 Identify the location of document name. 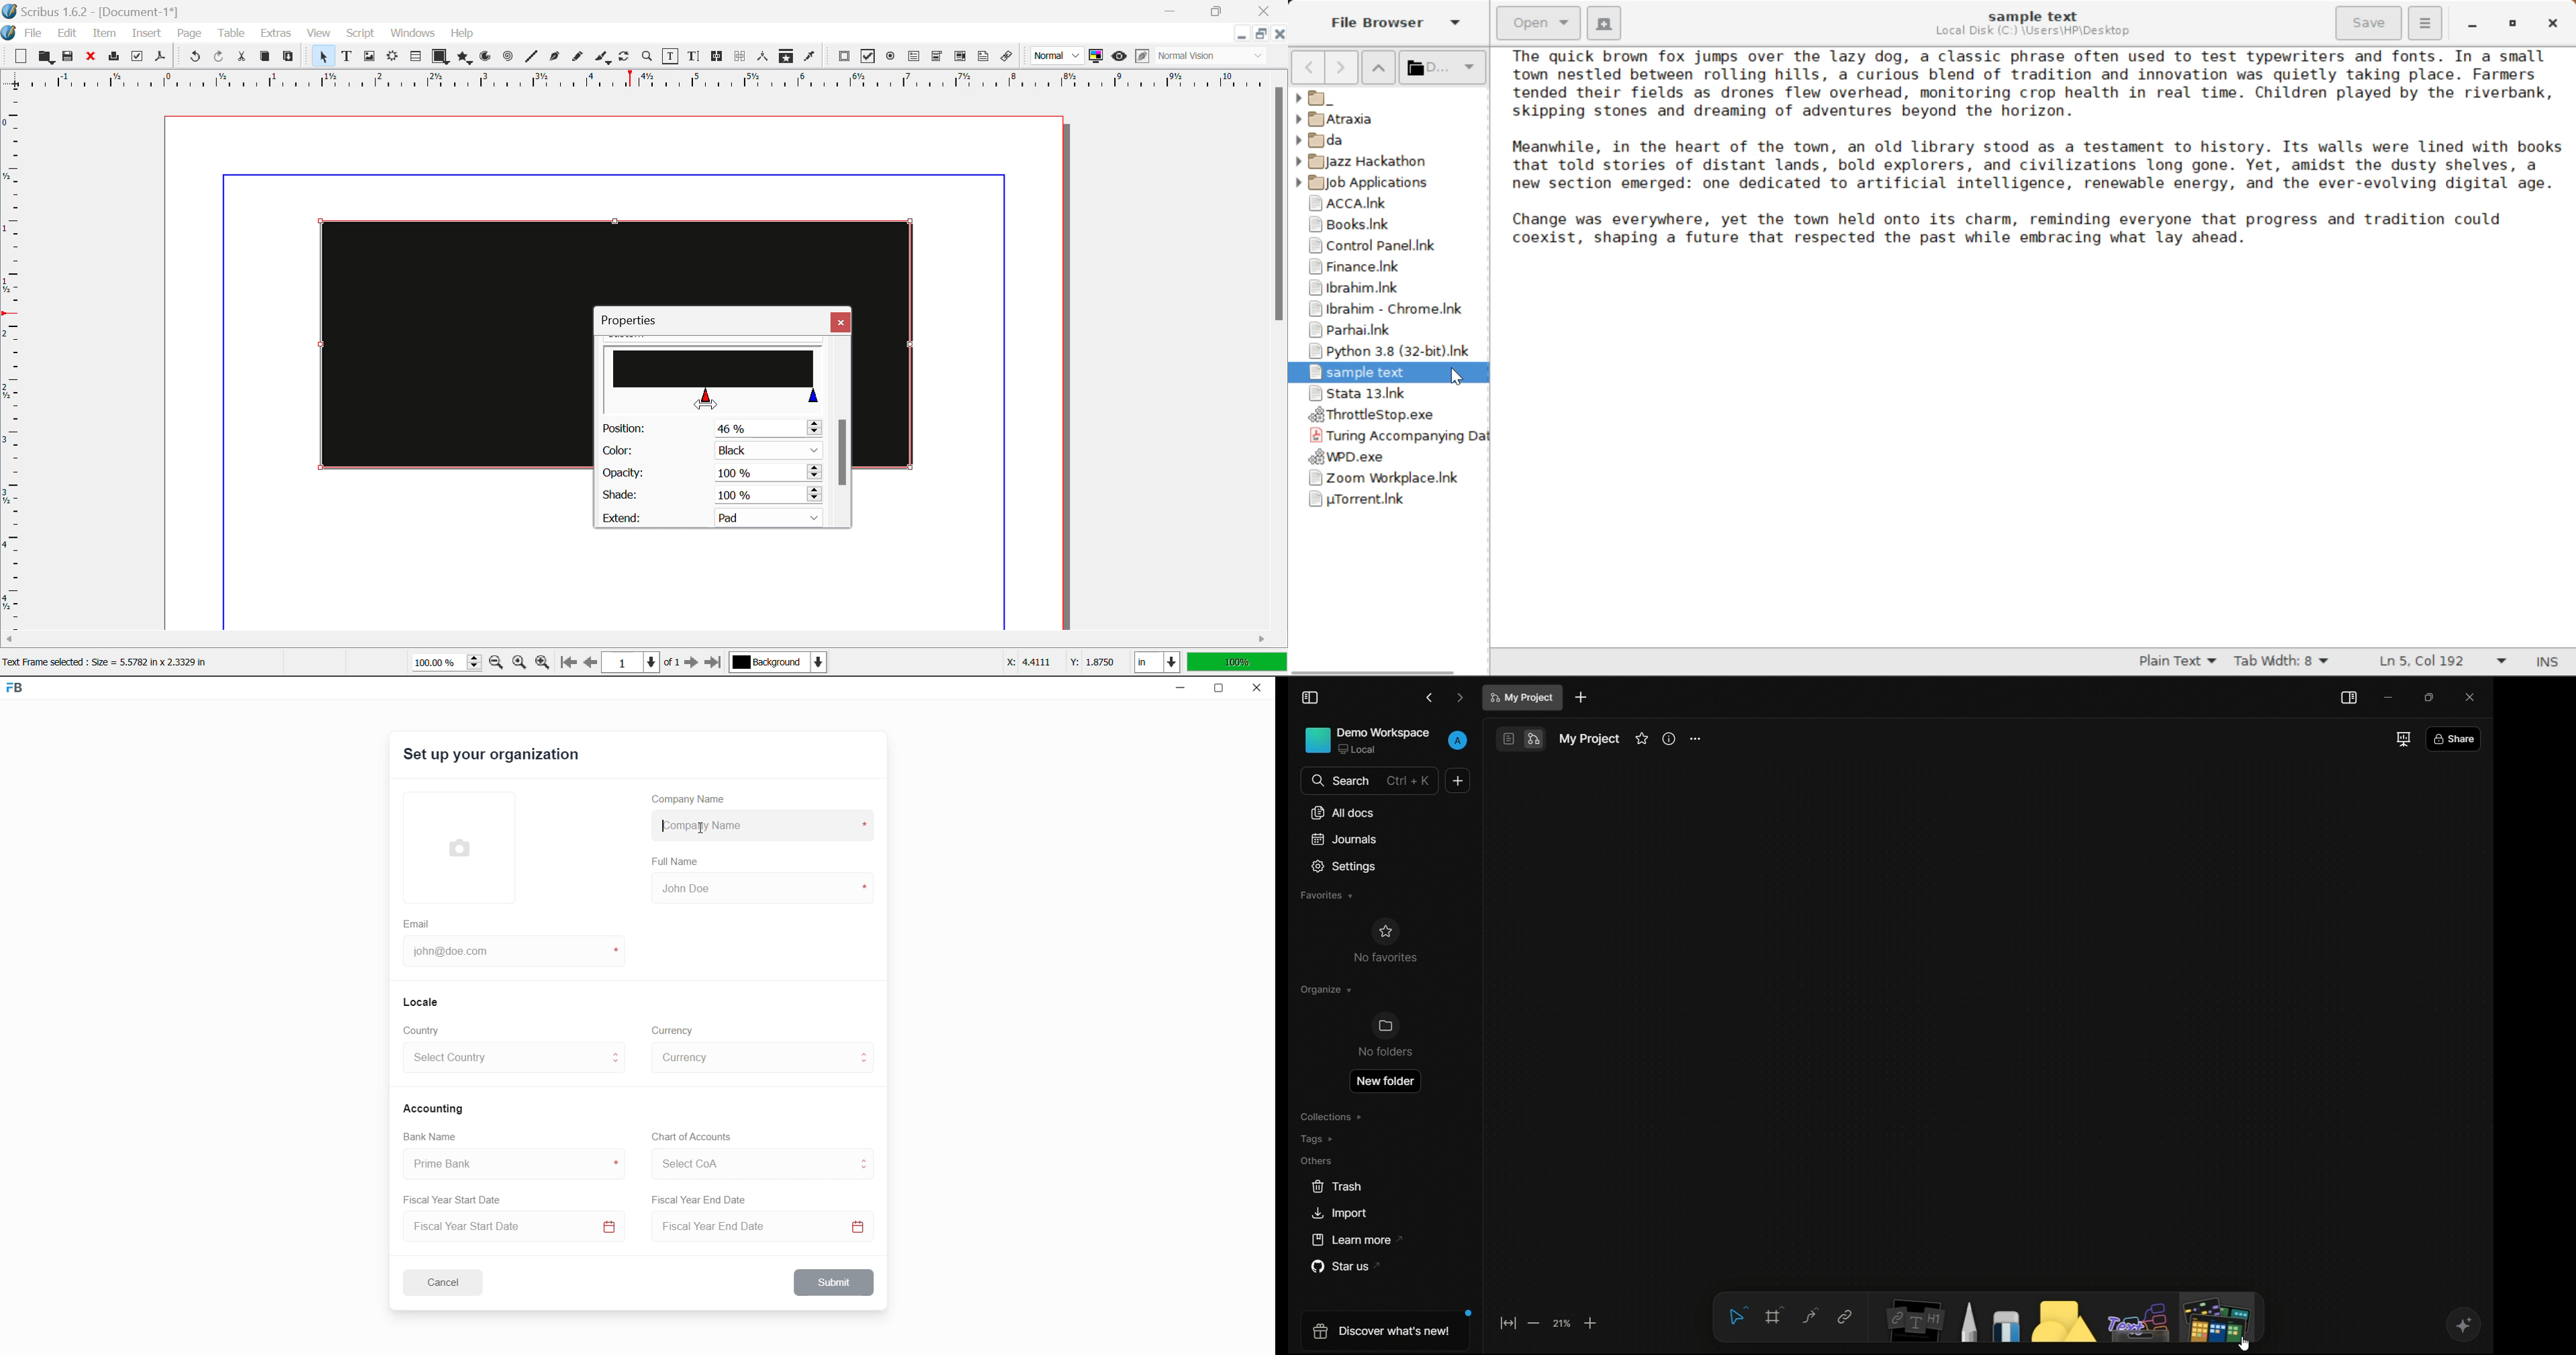
(1522, 698).